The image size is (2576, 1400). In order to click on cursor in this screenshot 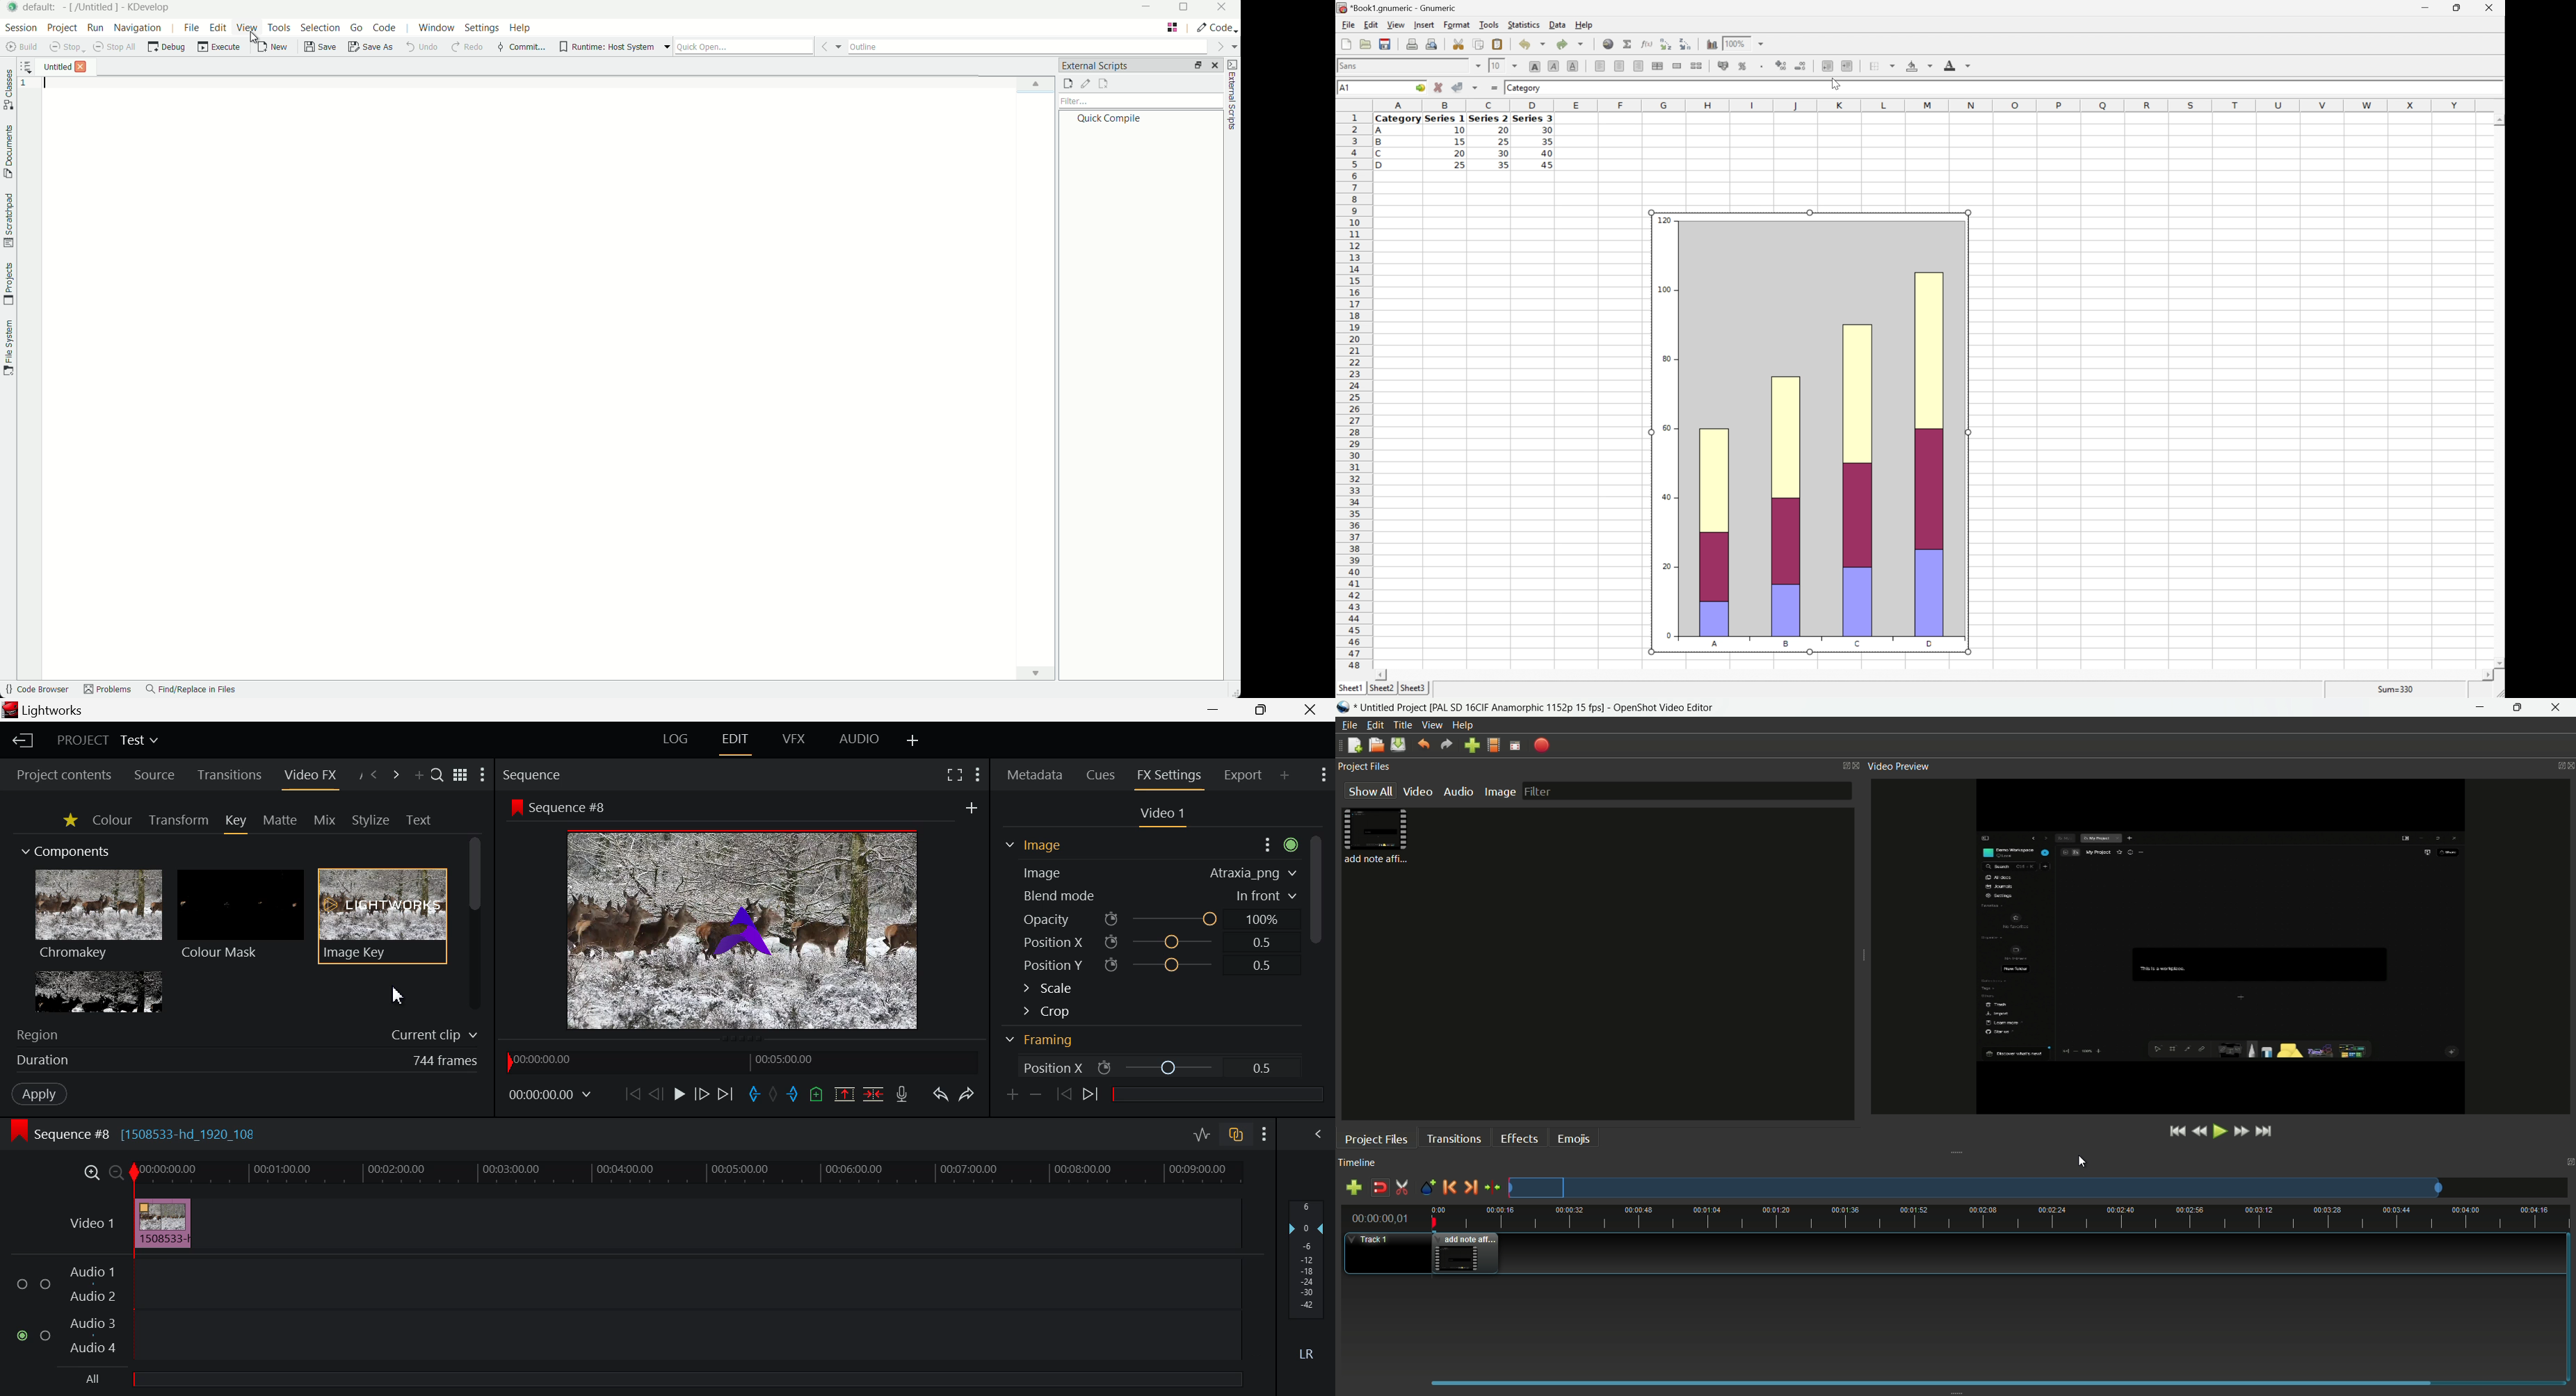, I will do `click(1969, 651)`.